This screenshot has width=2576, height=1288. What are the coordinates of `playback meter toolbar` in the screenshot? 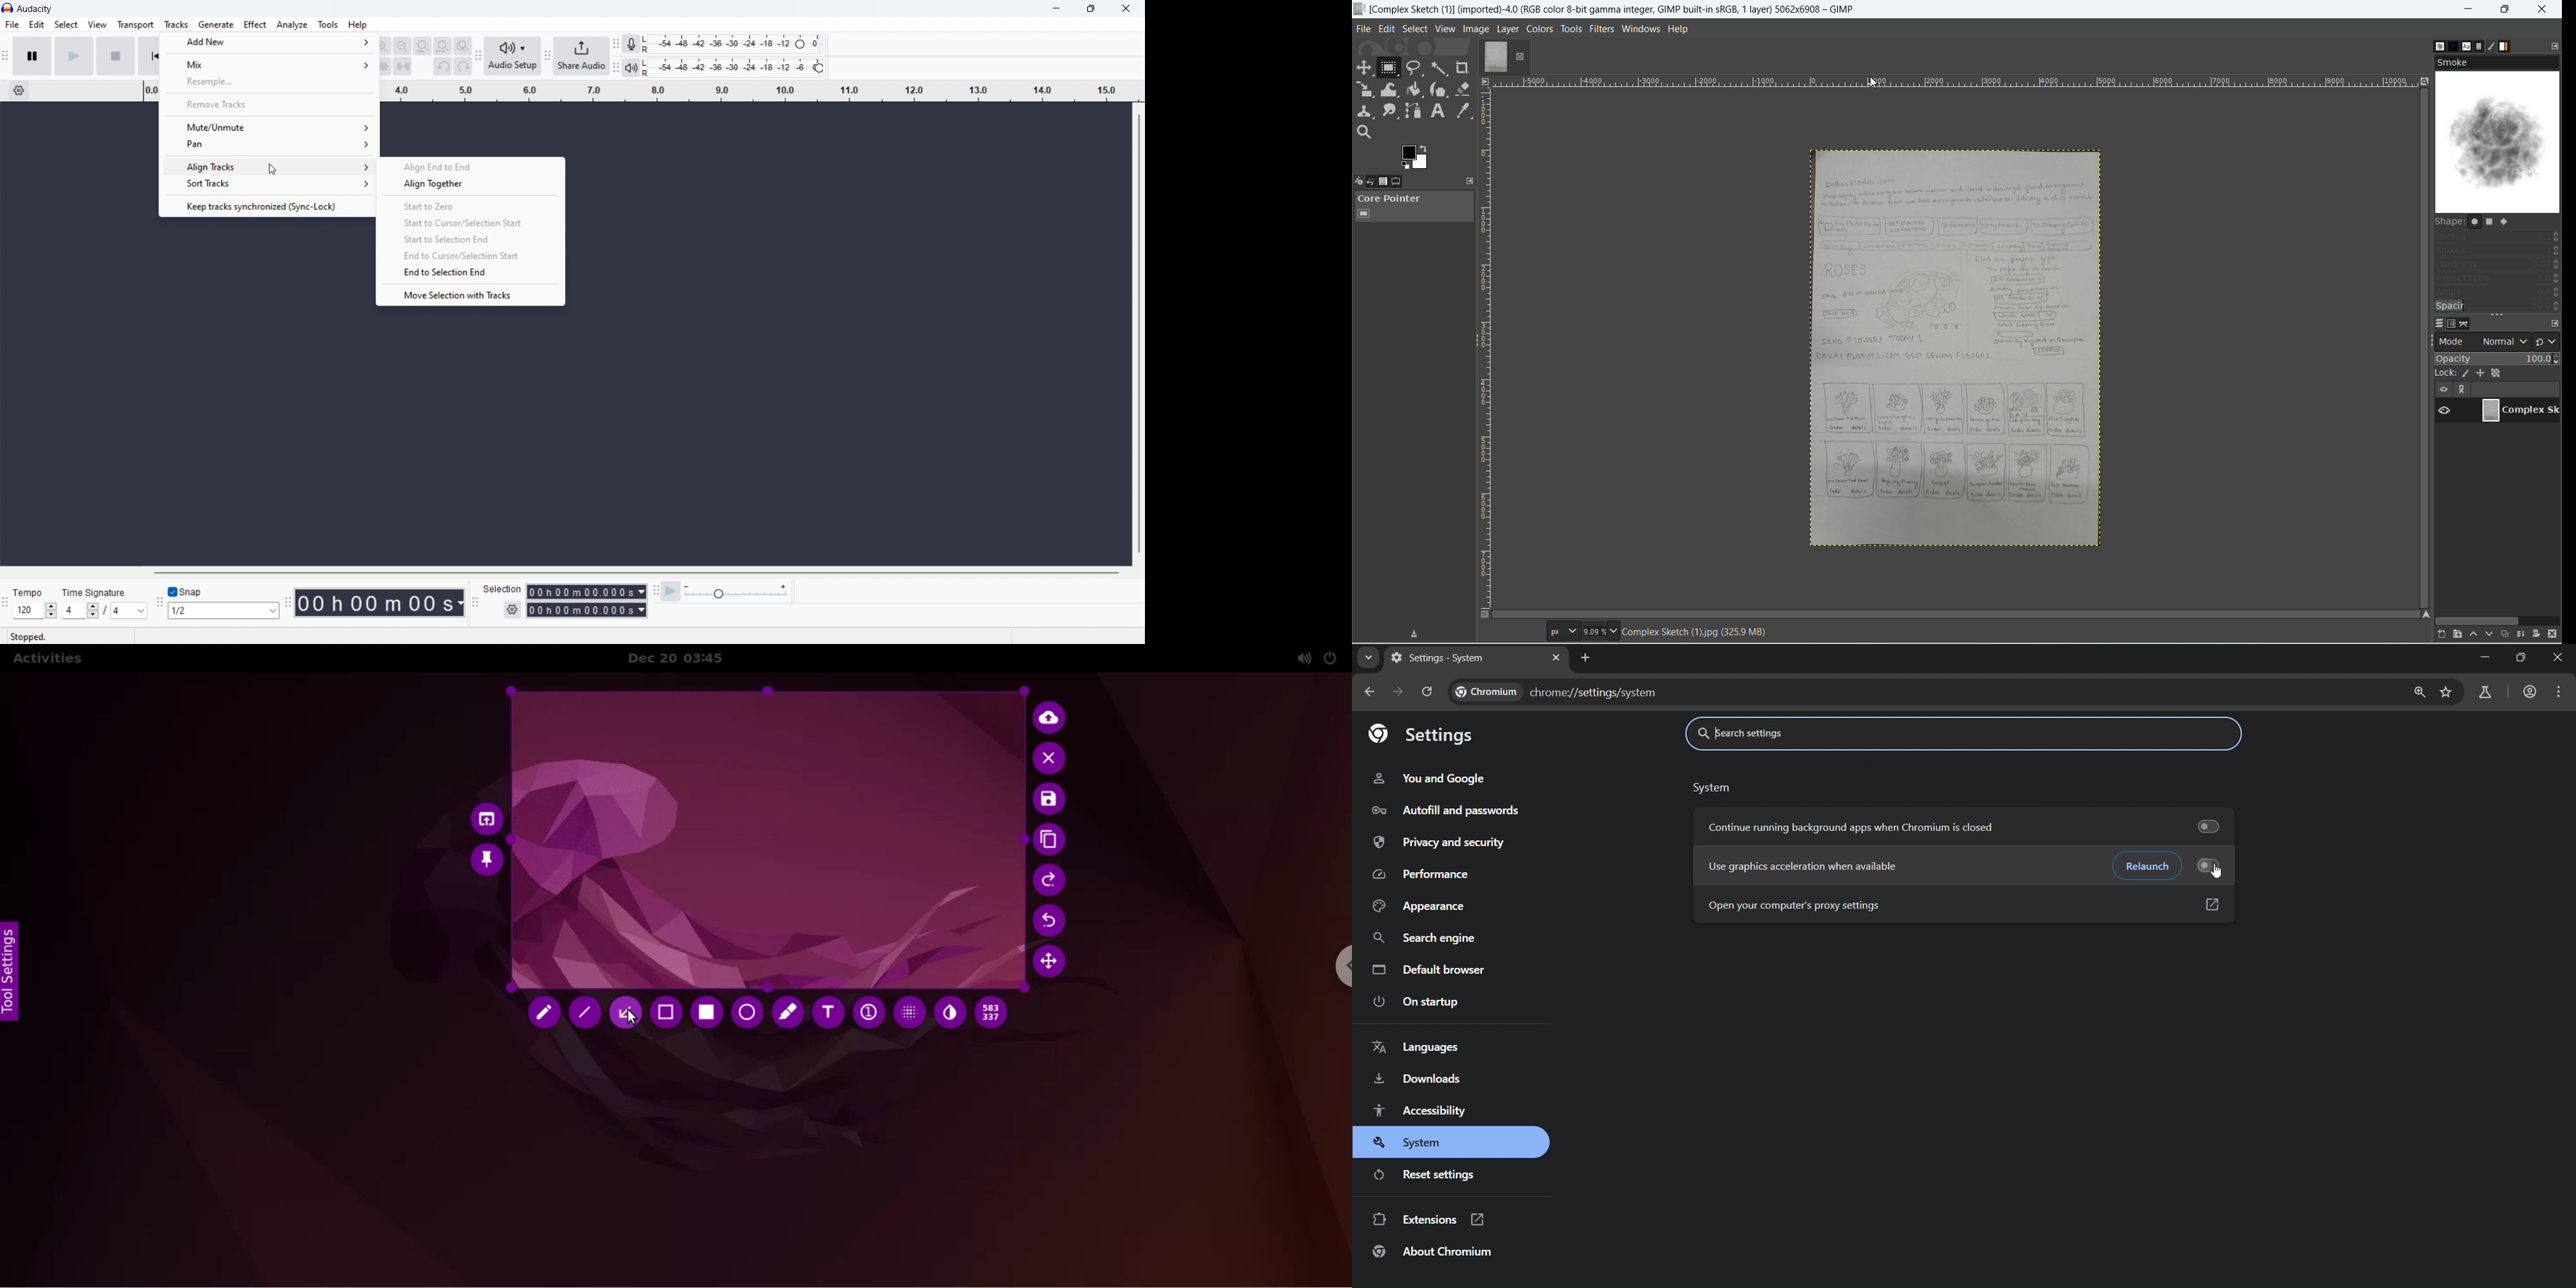 It's located at (616, 68).